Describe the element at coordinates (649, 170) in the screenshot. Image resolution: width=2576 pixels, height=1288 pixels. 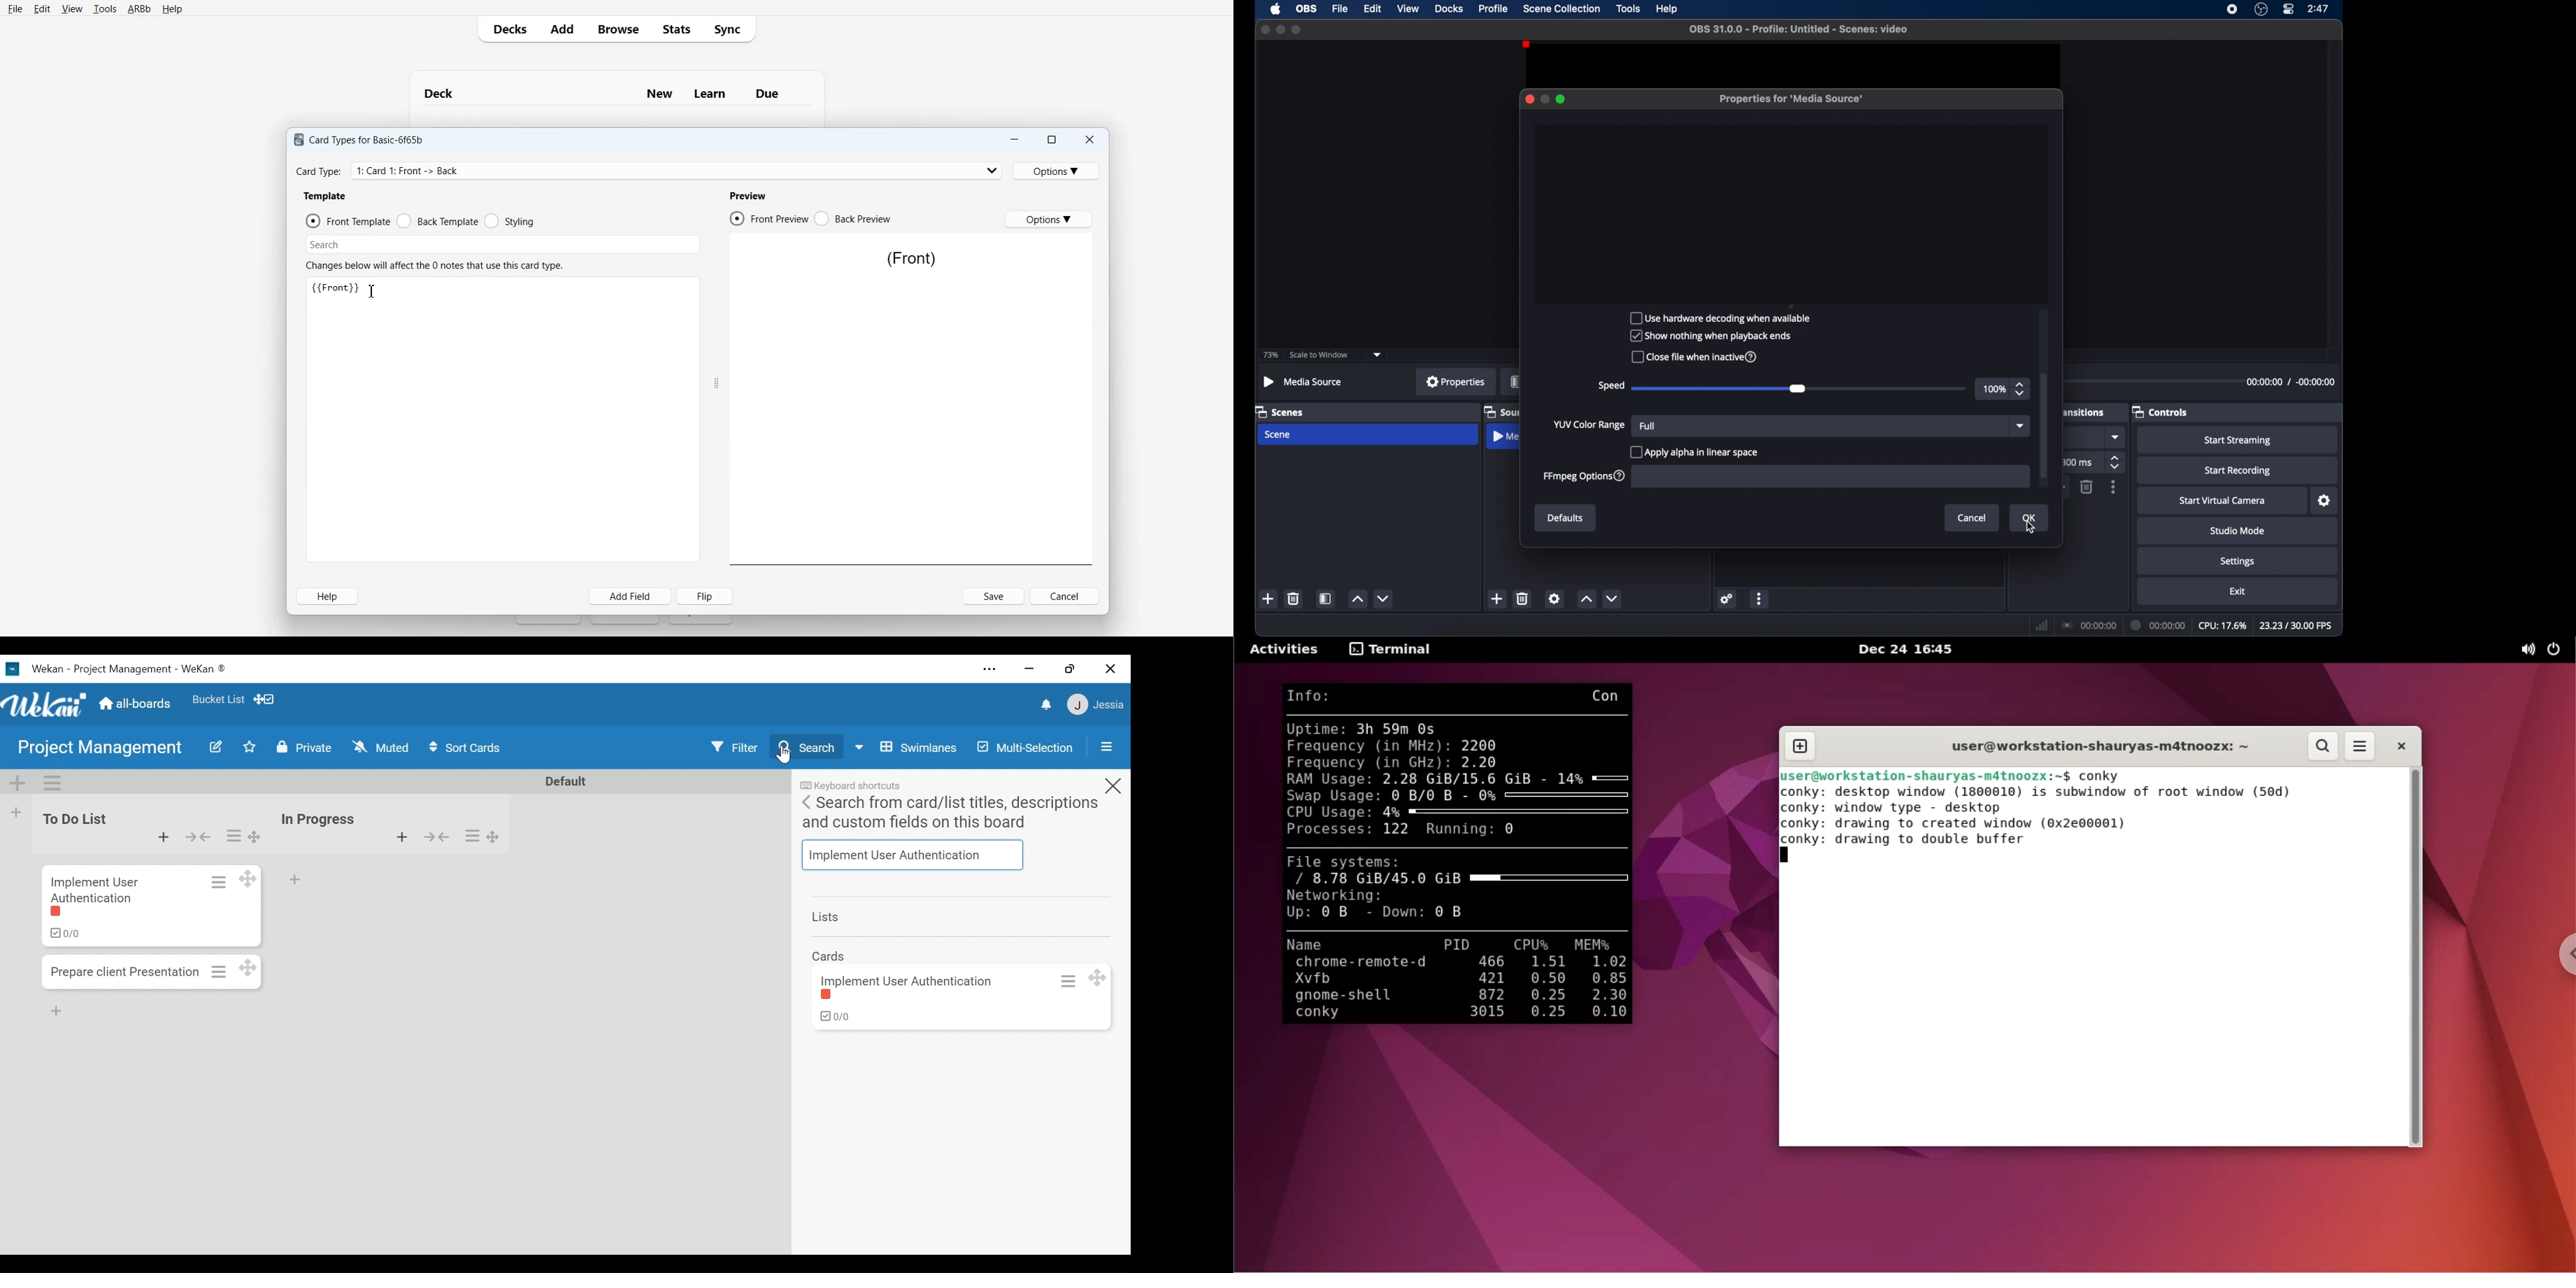
I see `Card Type` at that location.